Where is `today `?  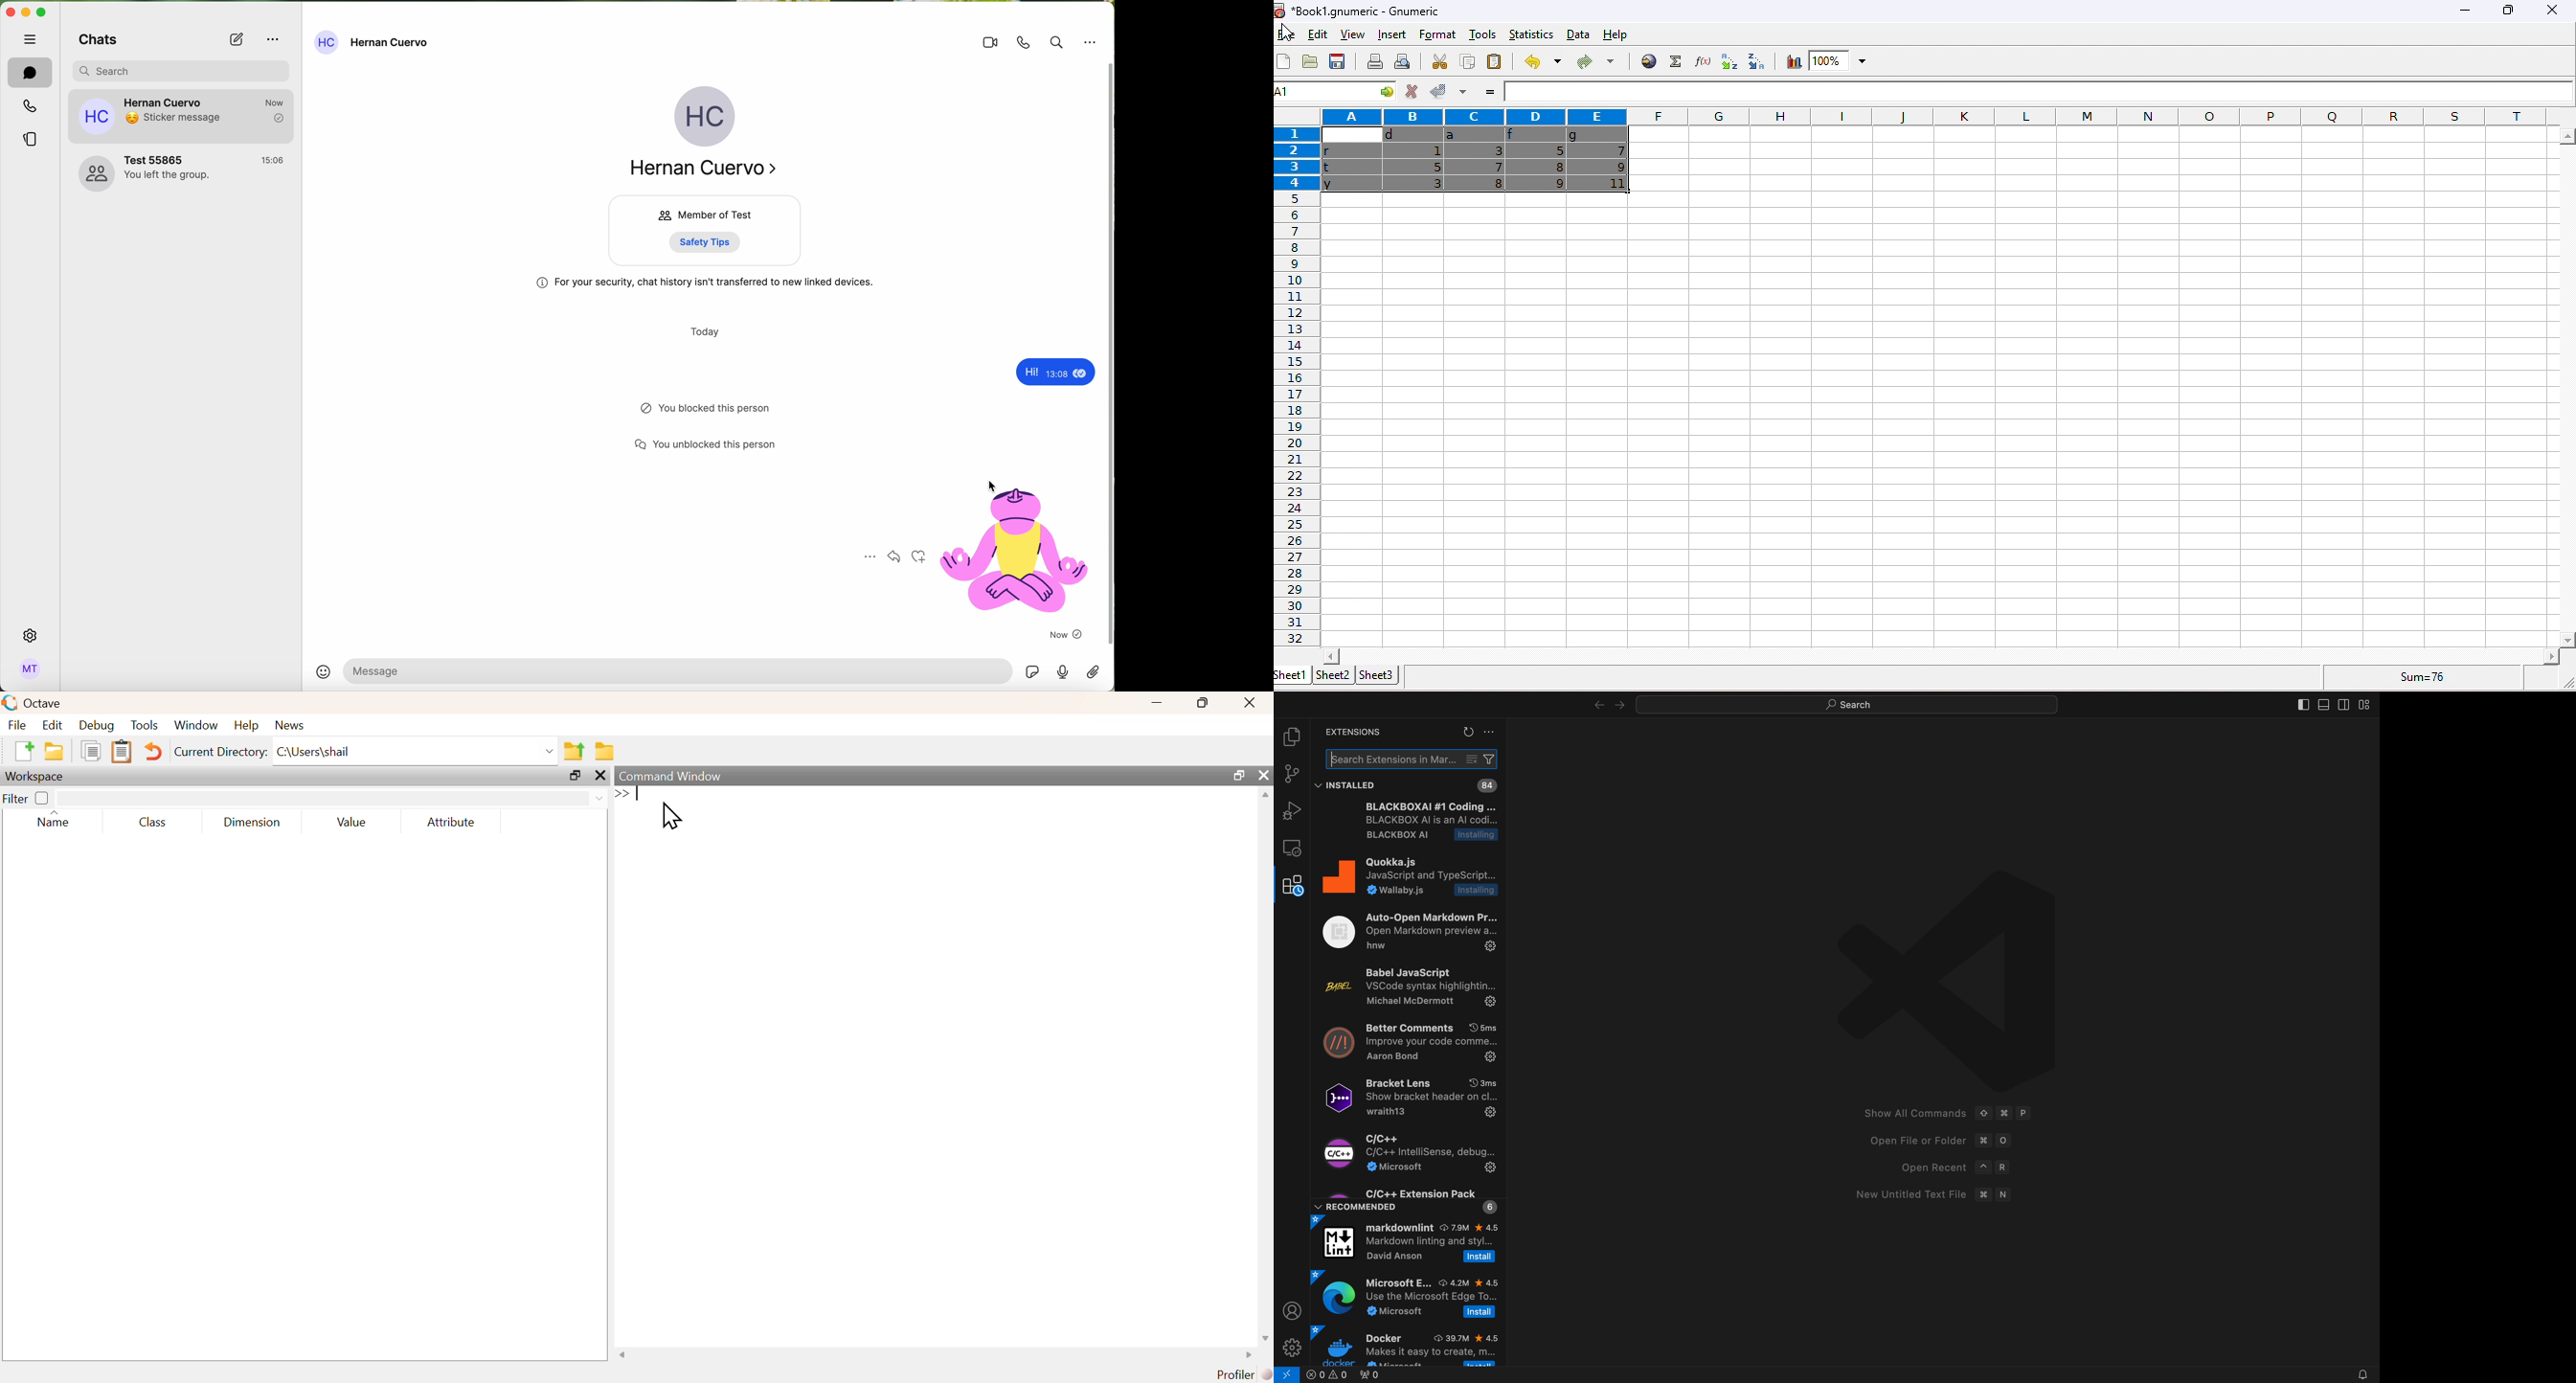
today  is located at coordinates (707, 331).